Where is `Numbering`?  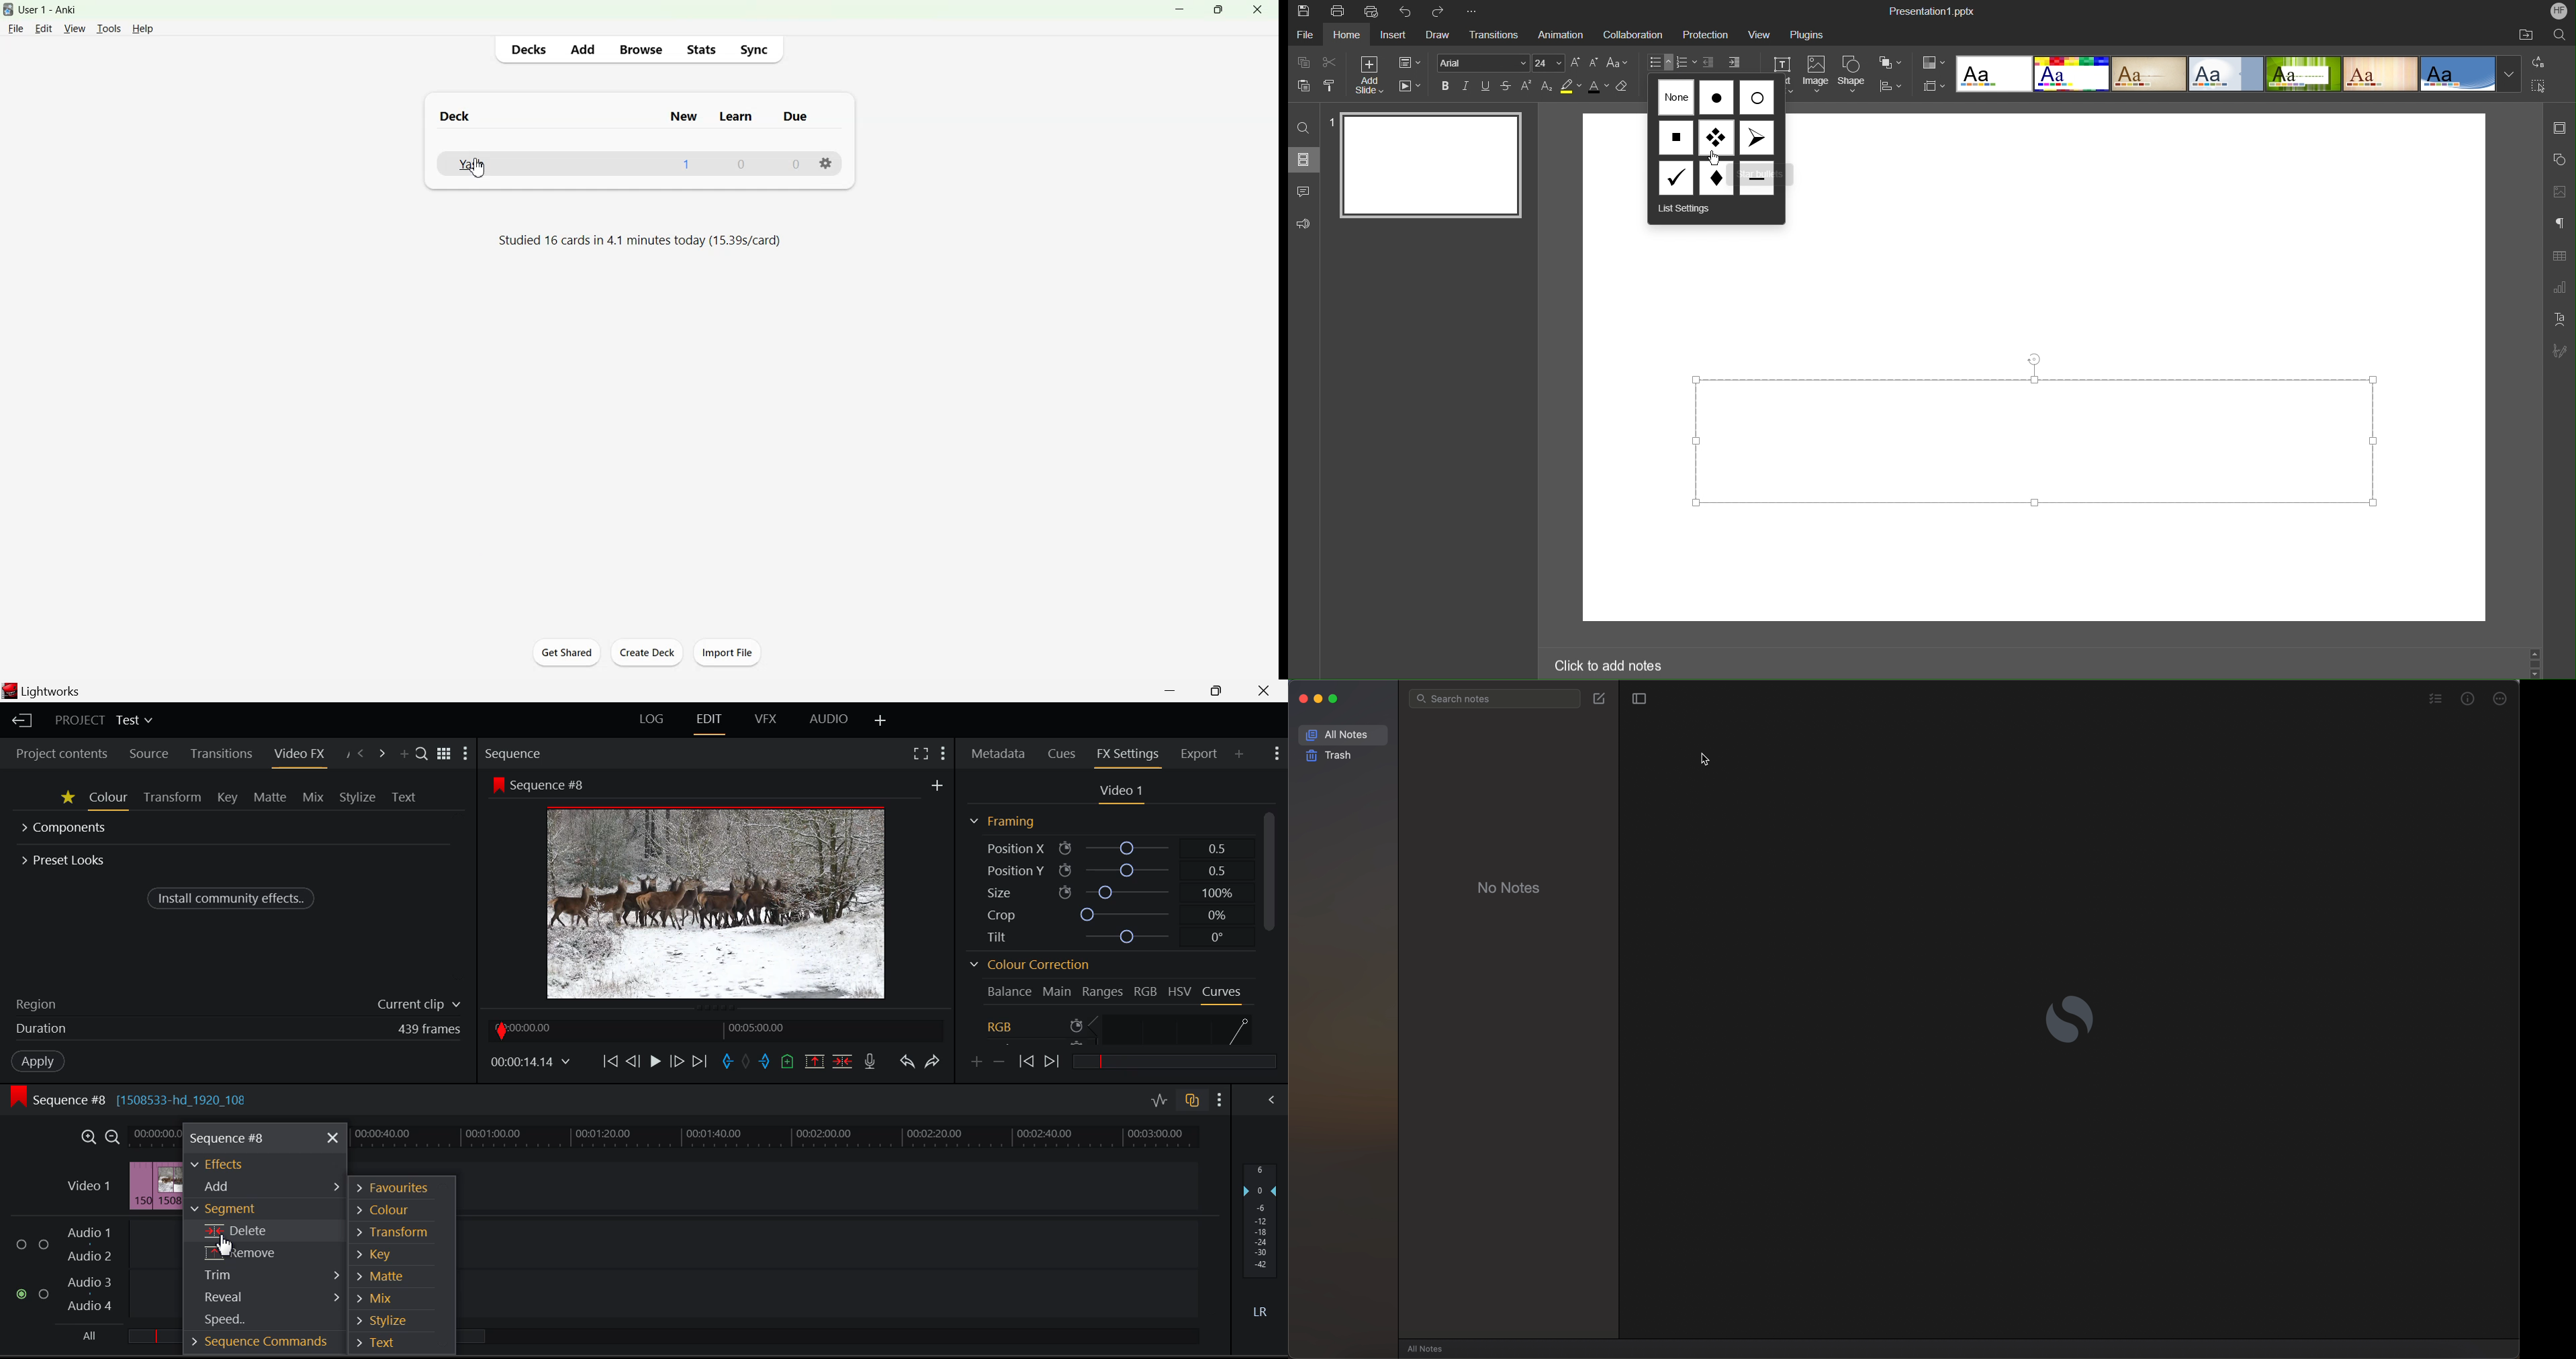
Numbering is located at coordinates (1686, 62).